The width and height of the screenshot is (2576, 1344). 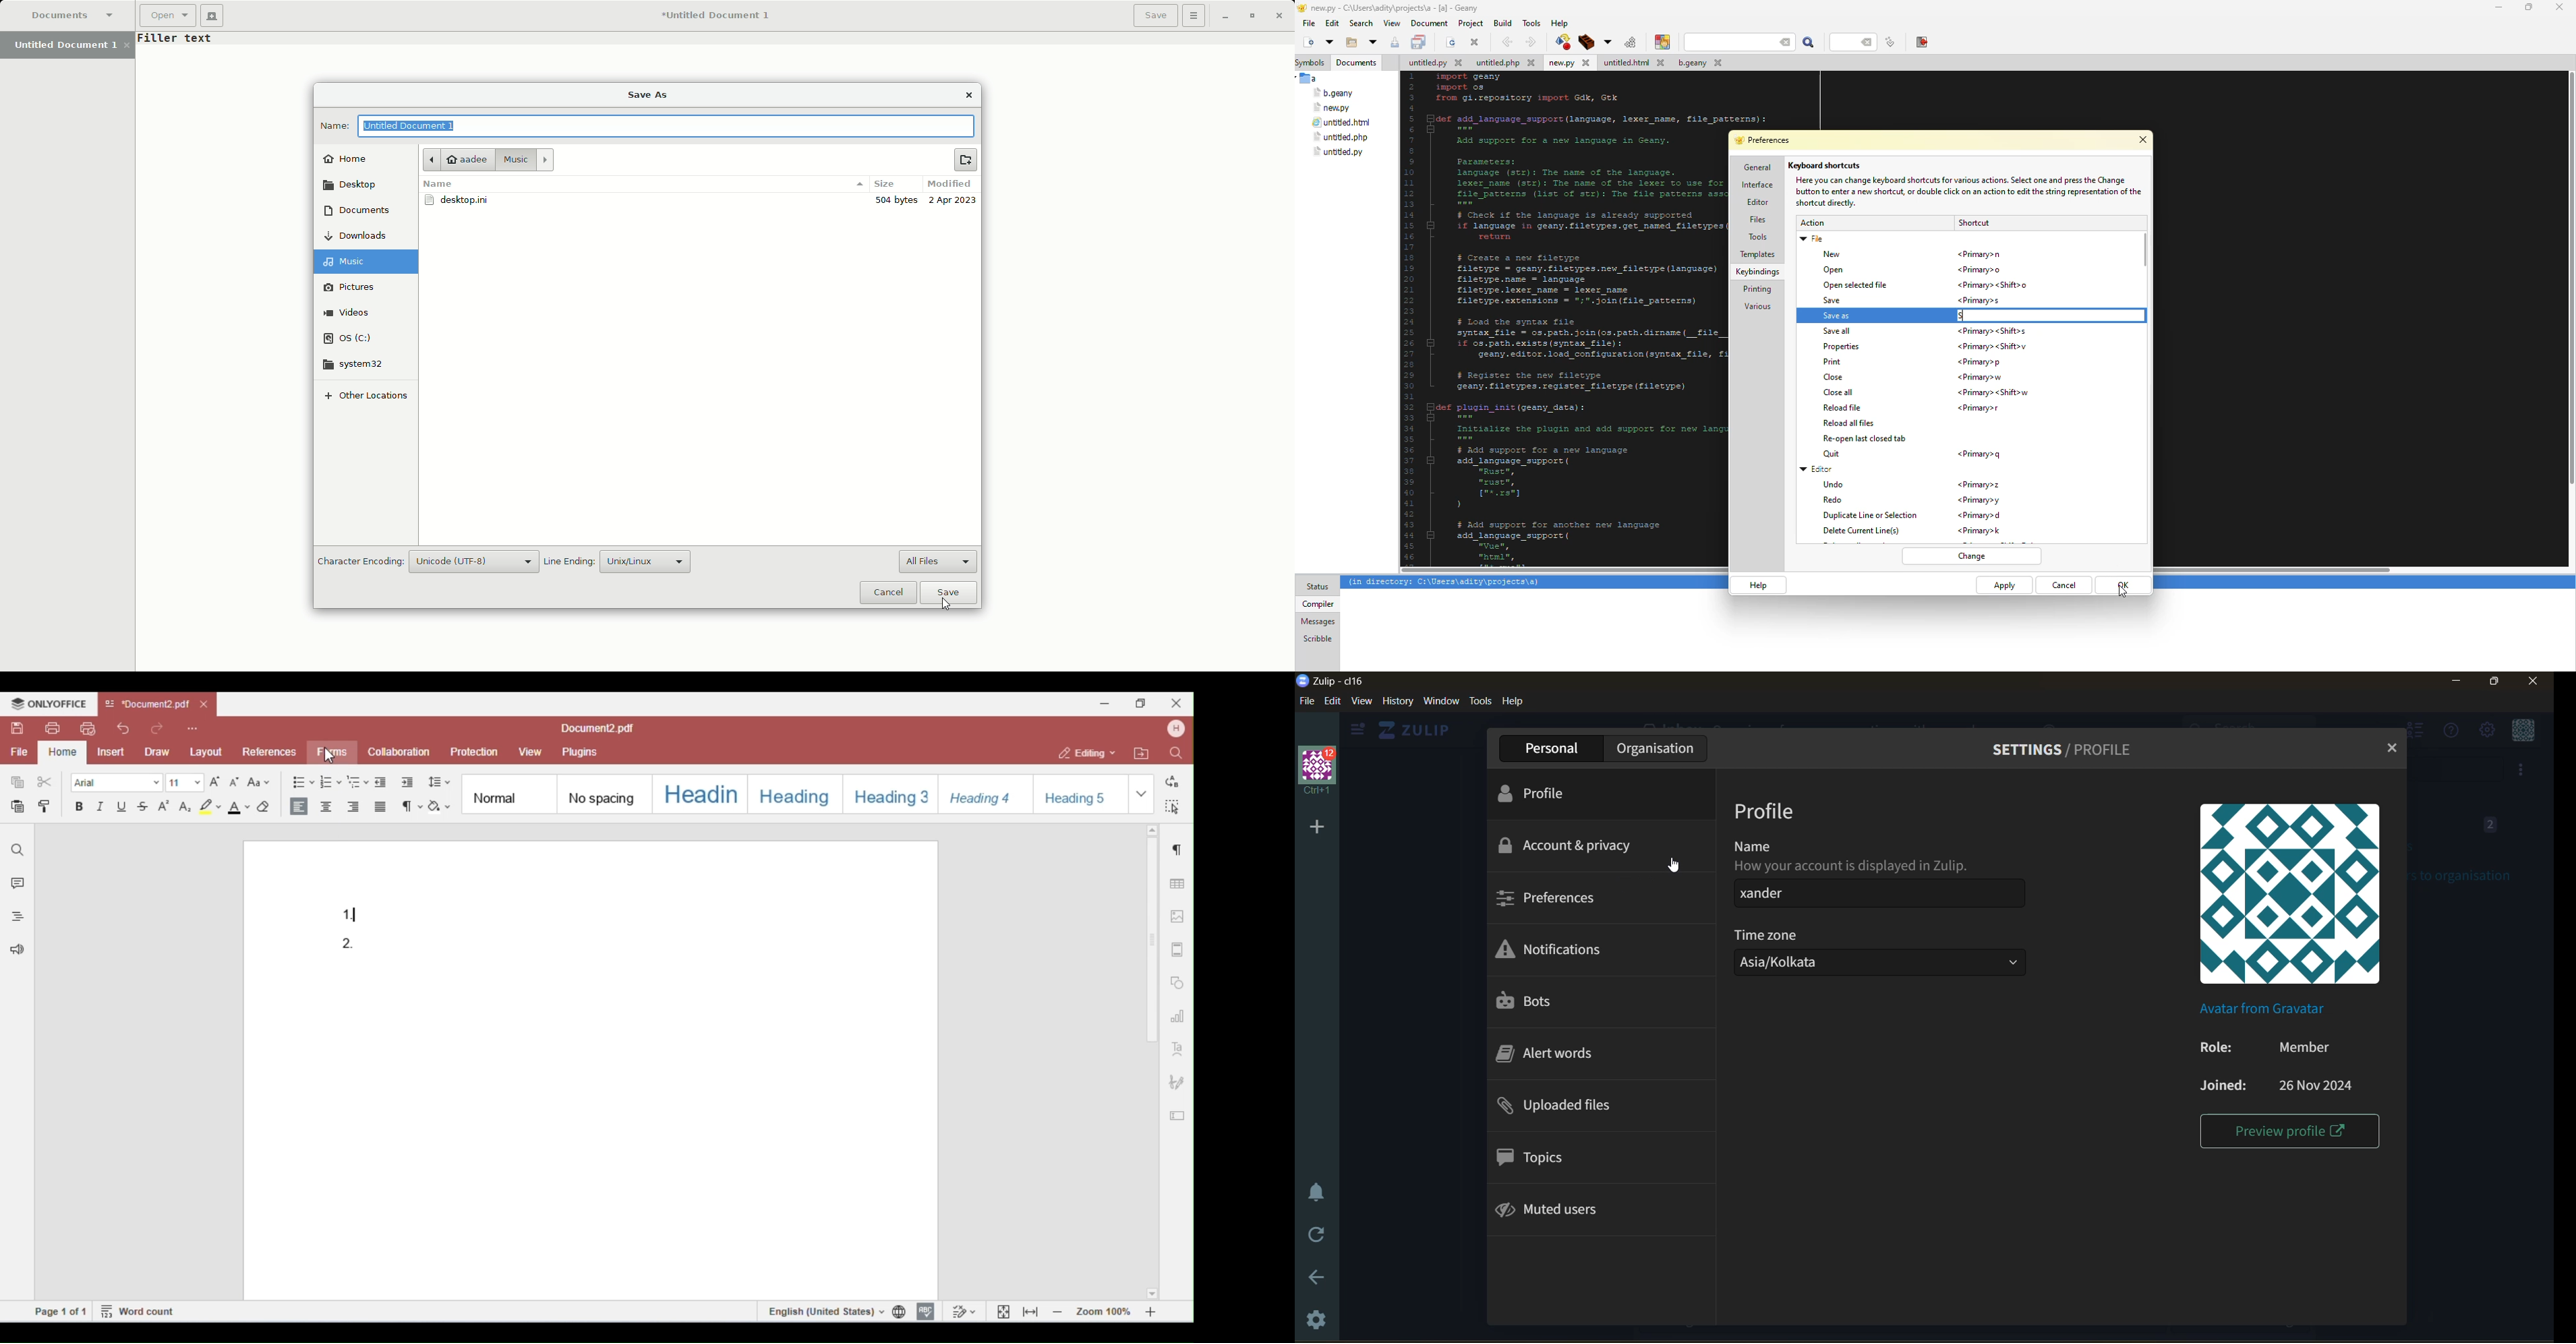 I want to click on cursor, so click(x=1678, y=865).